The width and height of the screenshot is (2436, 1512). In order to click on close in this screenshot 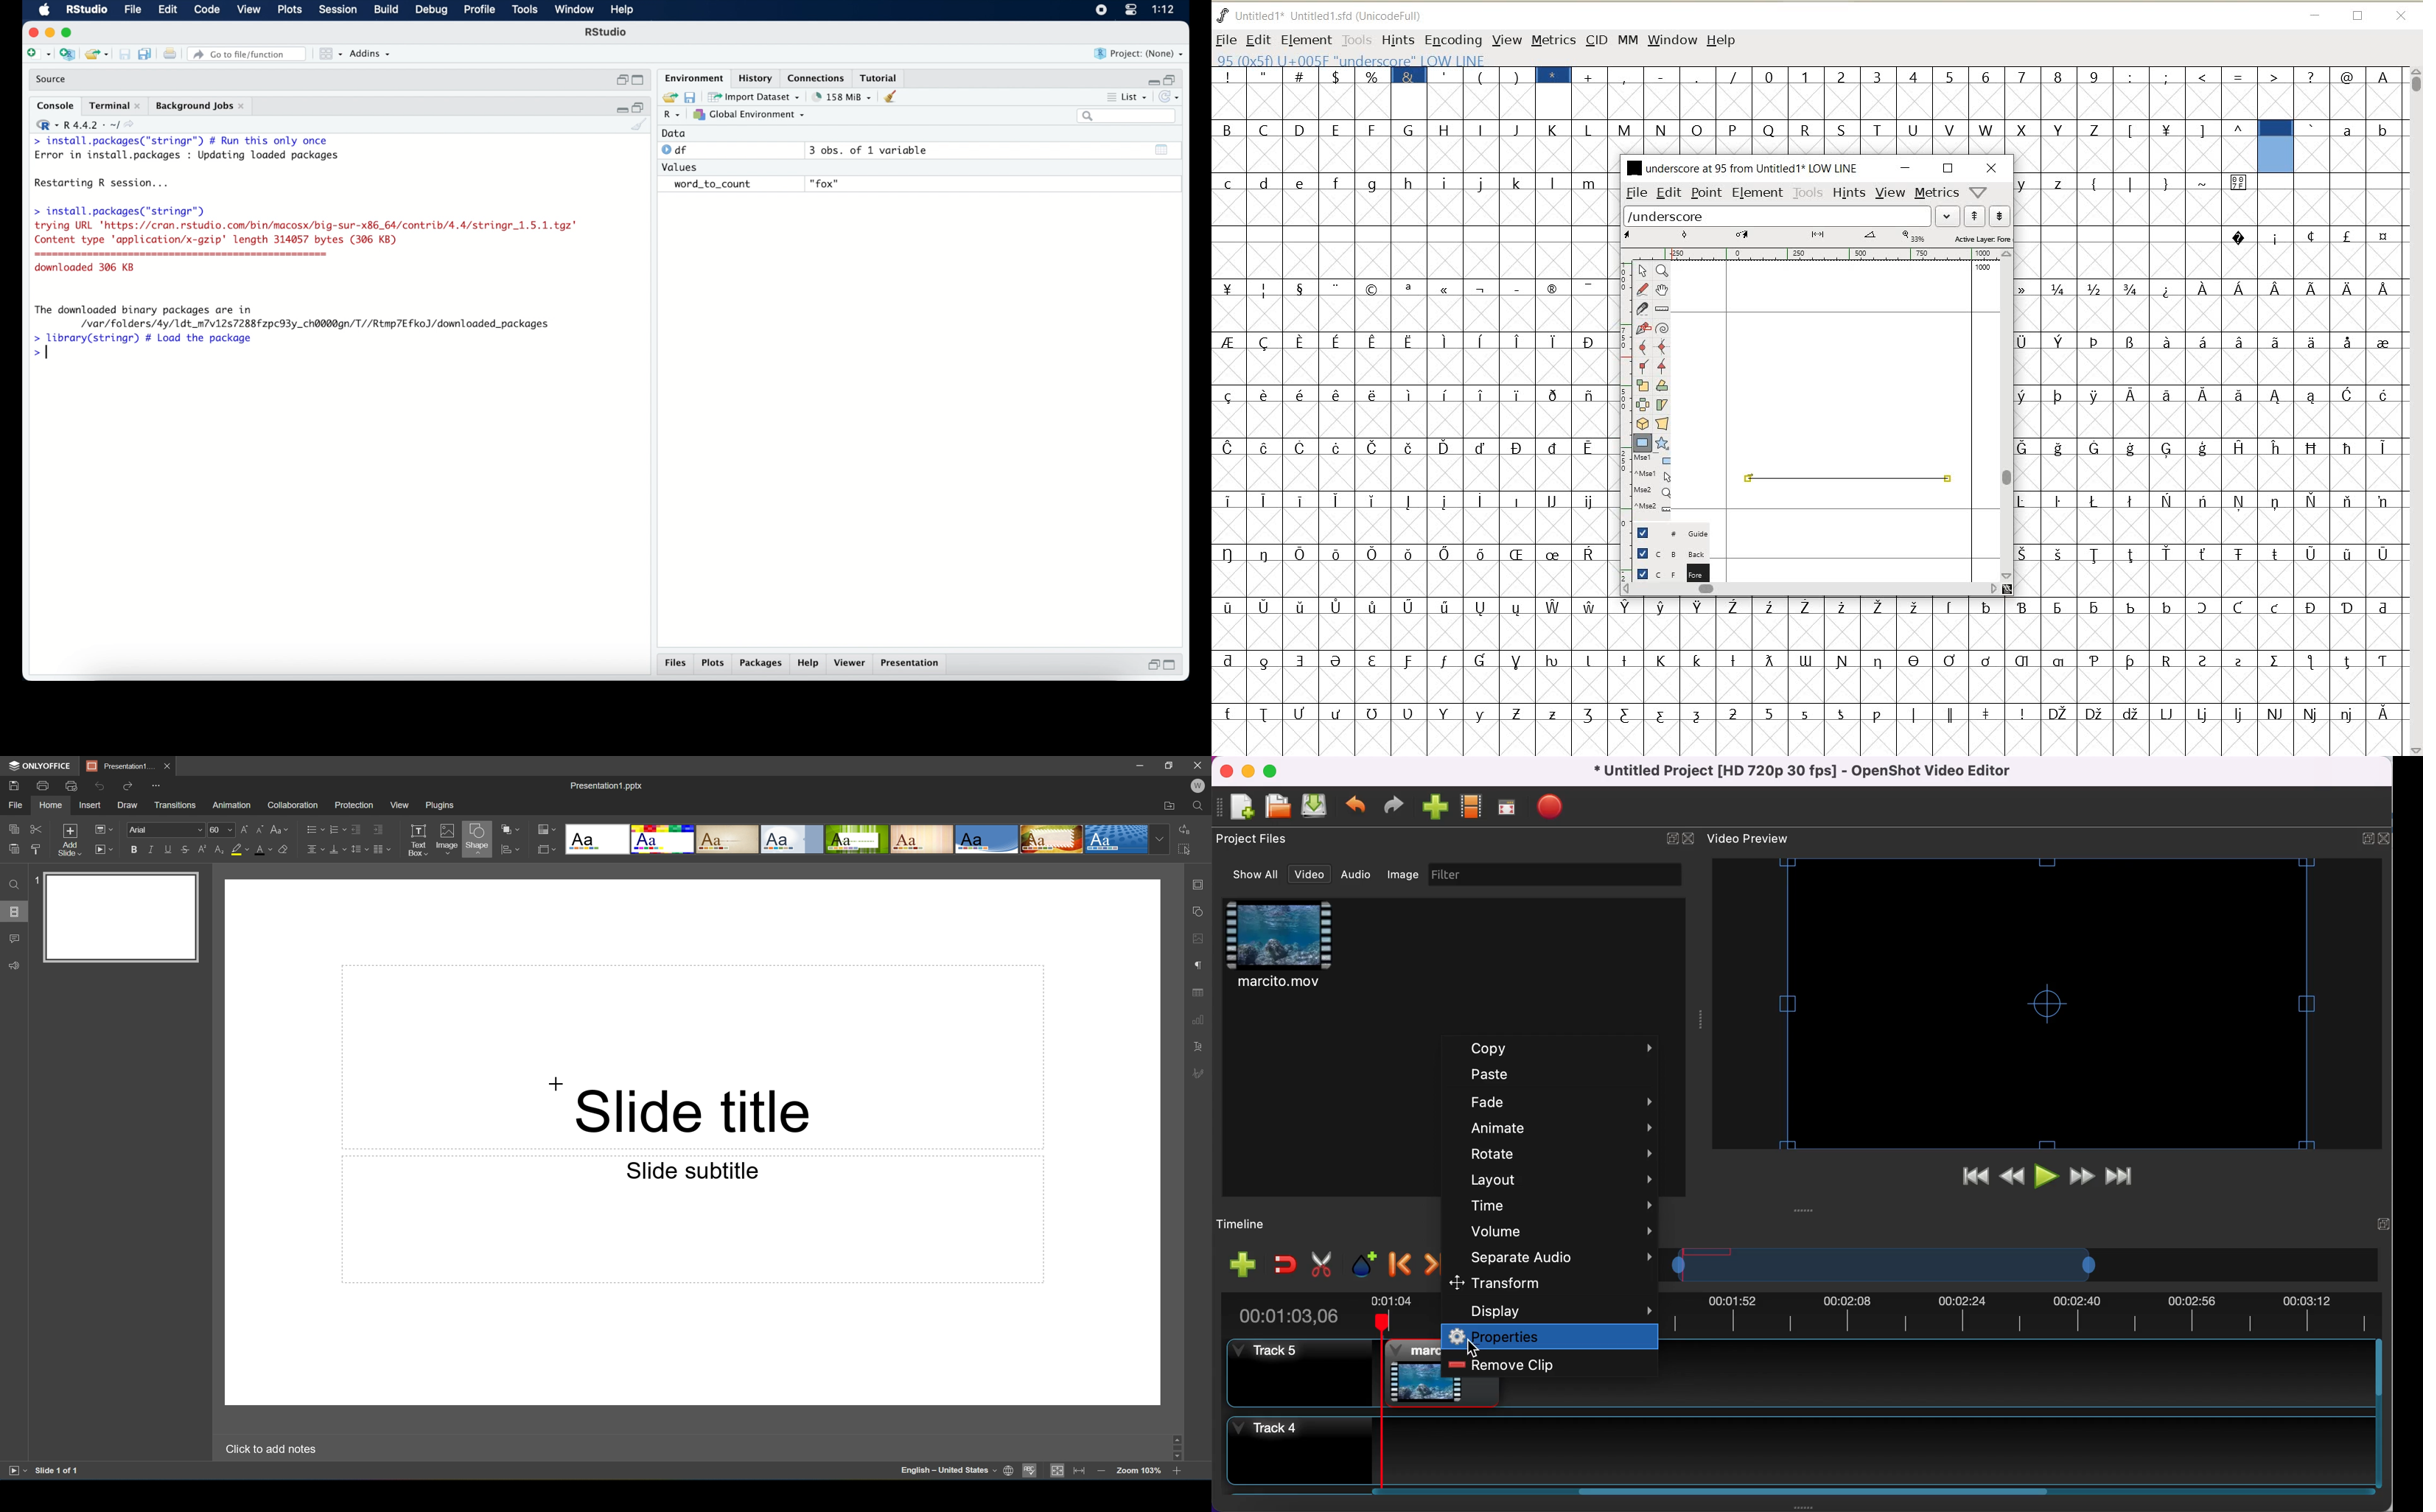, I will do `click(32, 33)`.